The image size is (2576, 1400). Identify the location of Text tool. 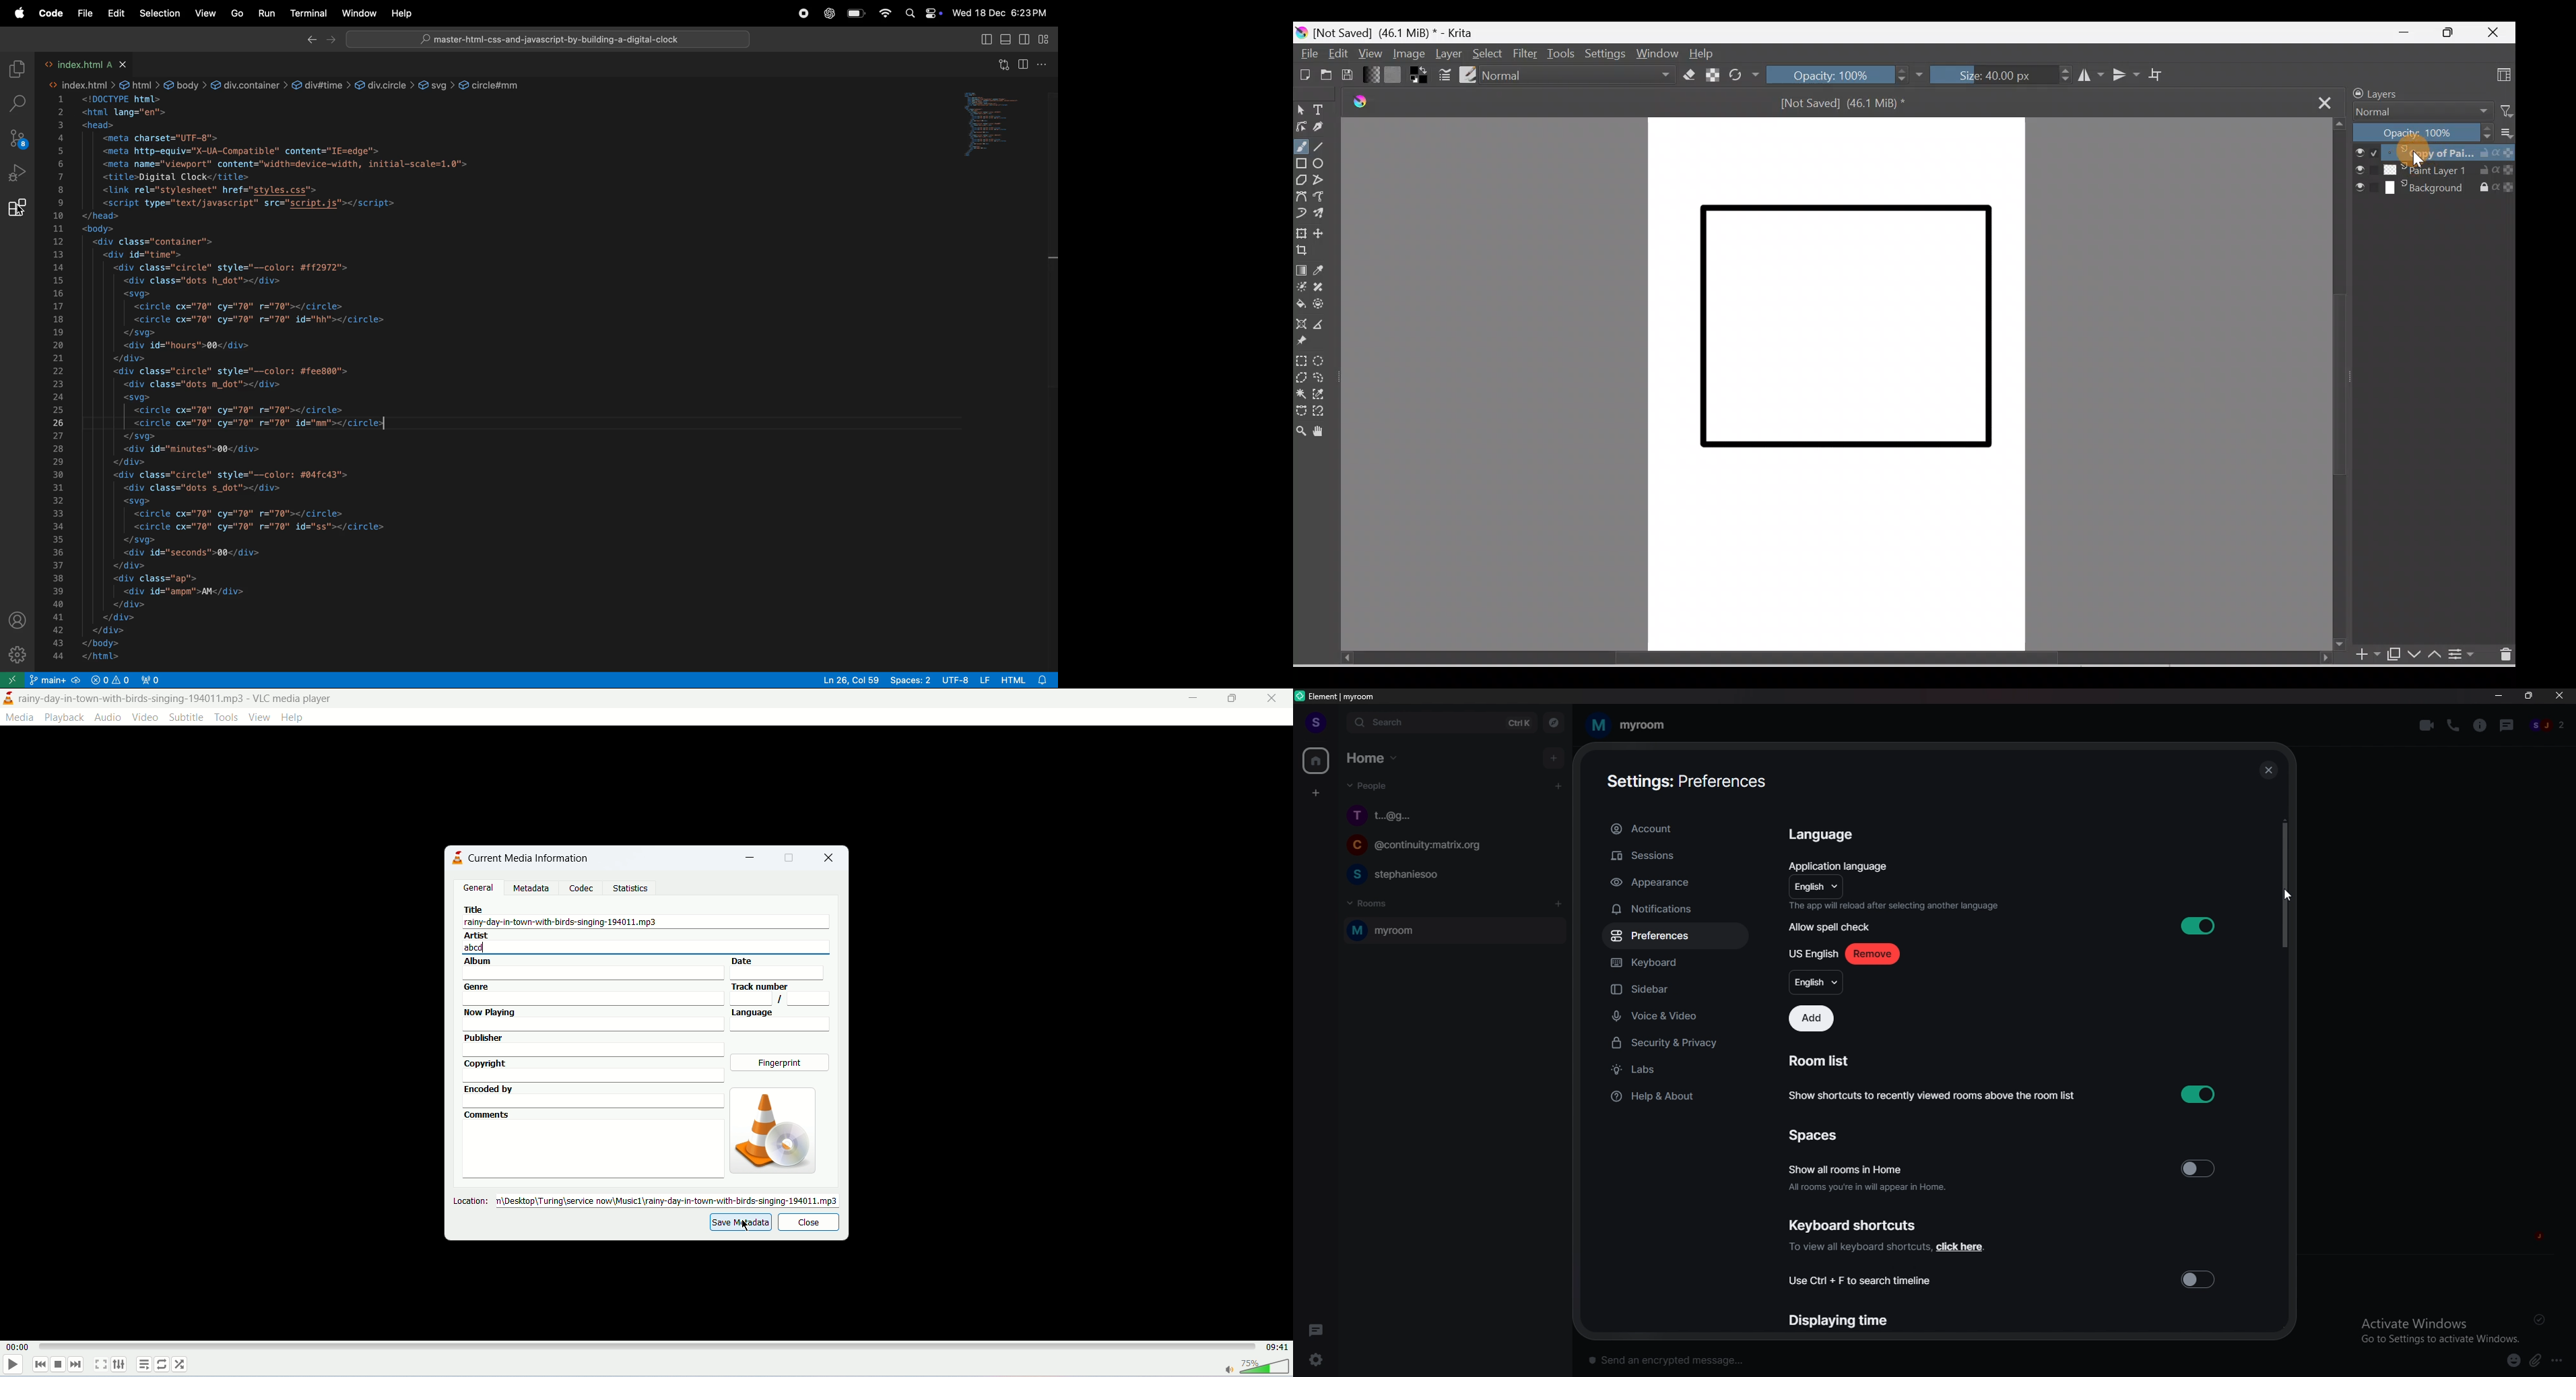
(1324, 111).